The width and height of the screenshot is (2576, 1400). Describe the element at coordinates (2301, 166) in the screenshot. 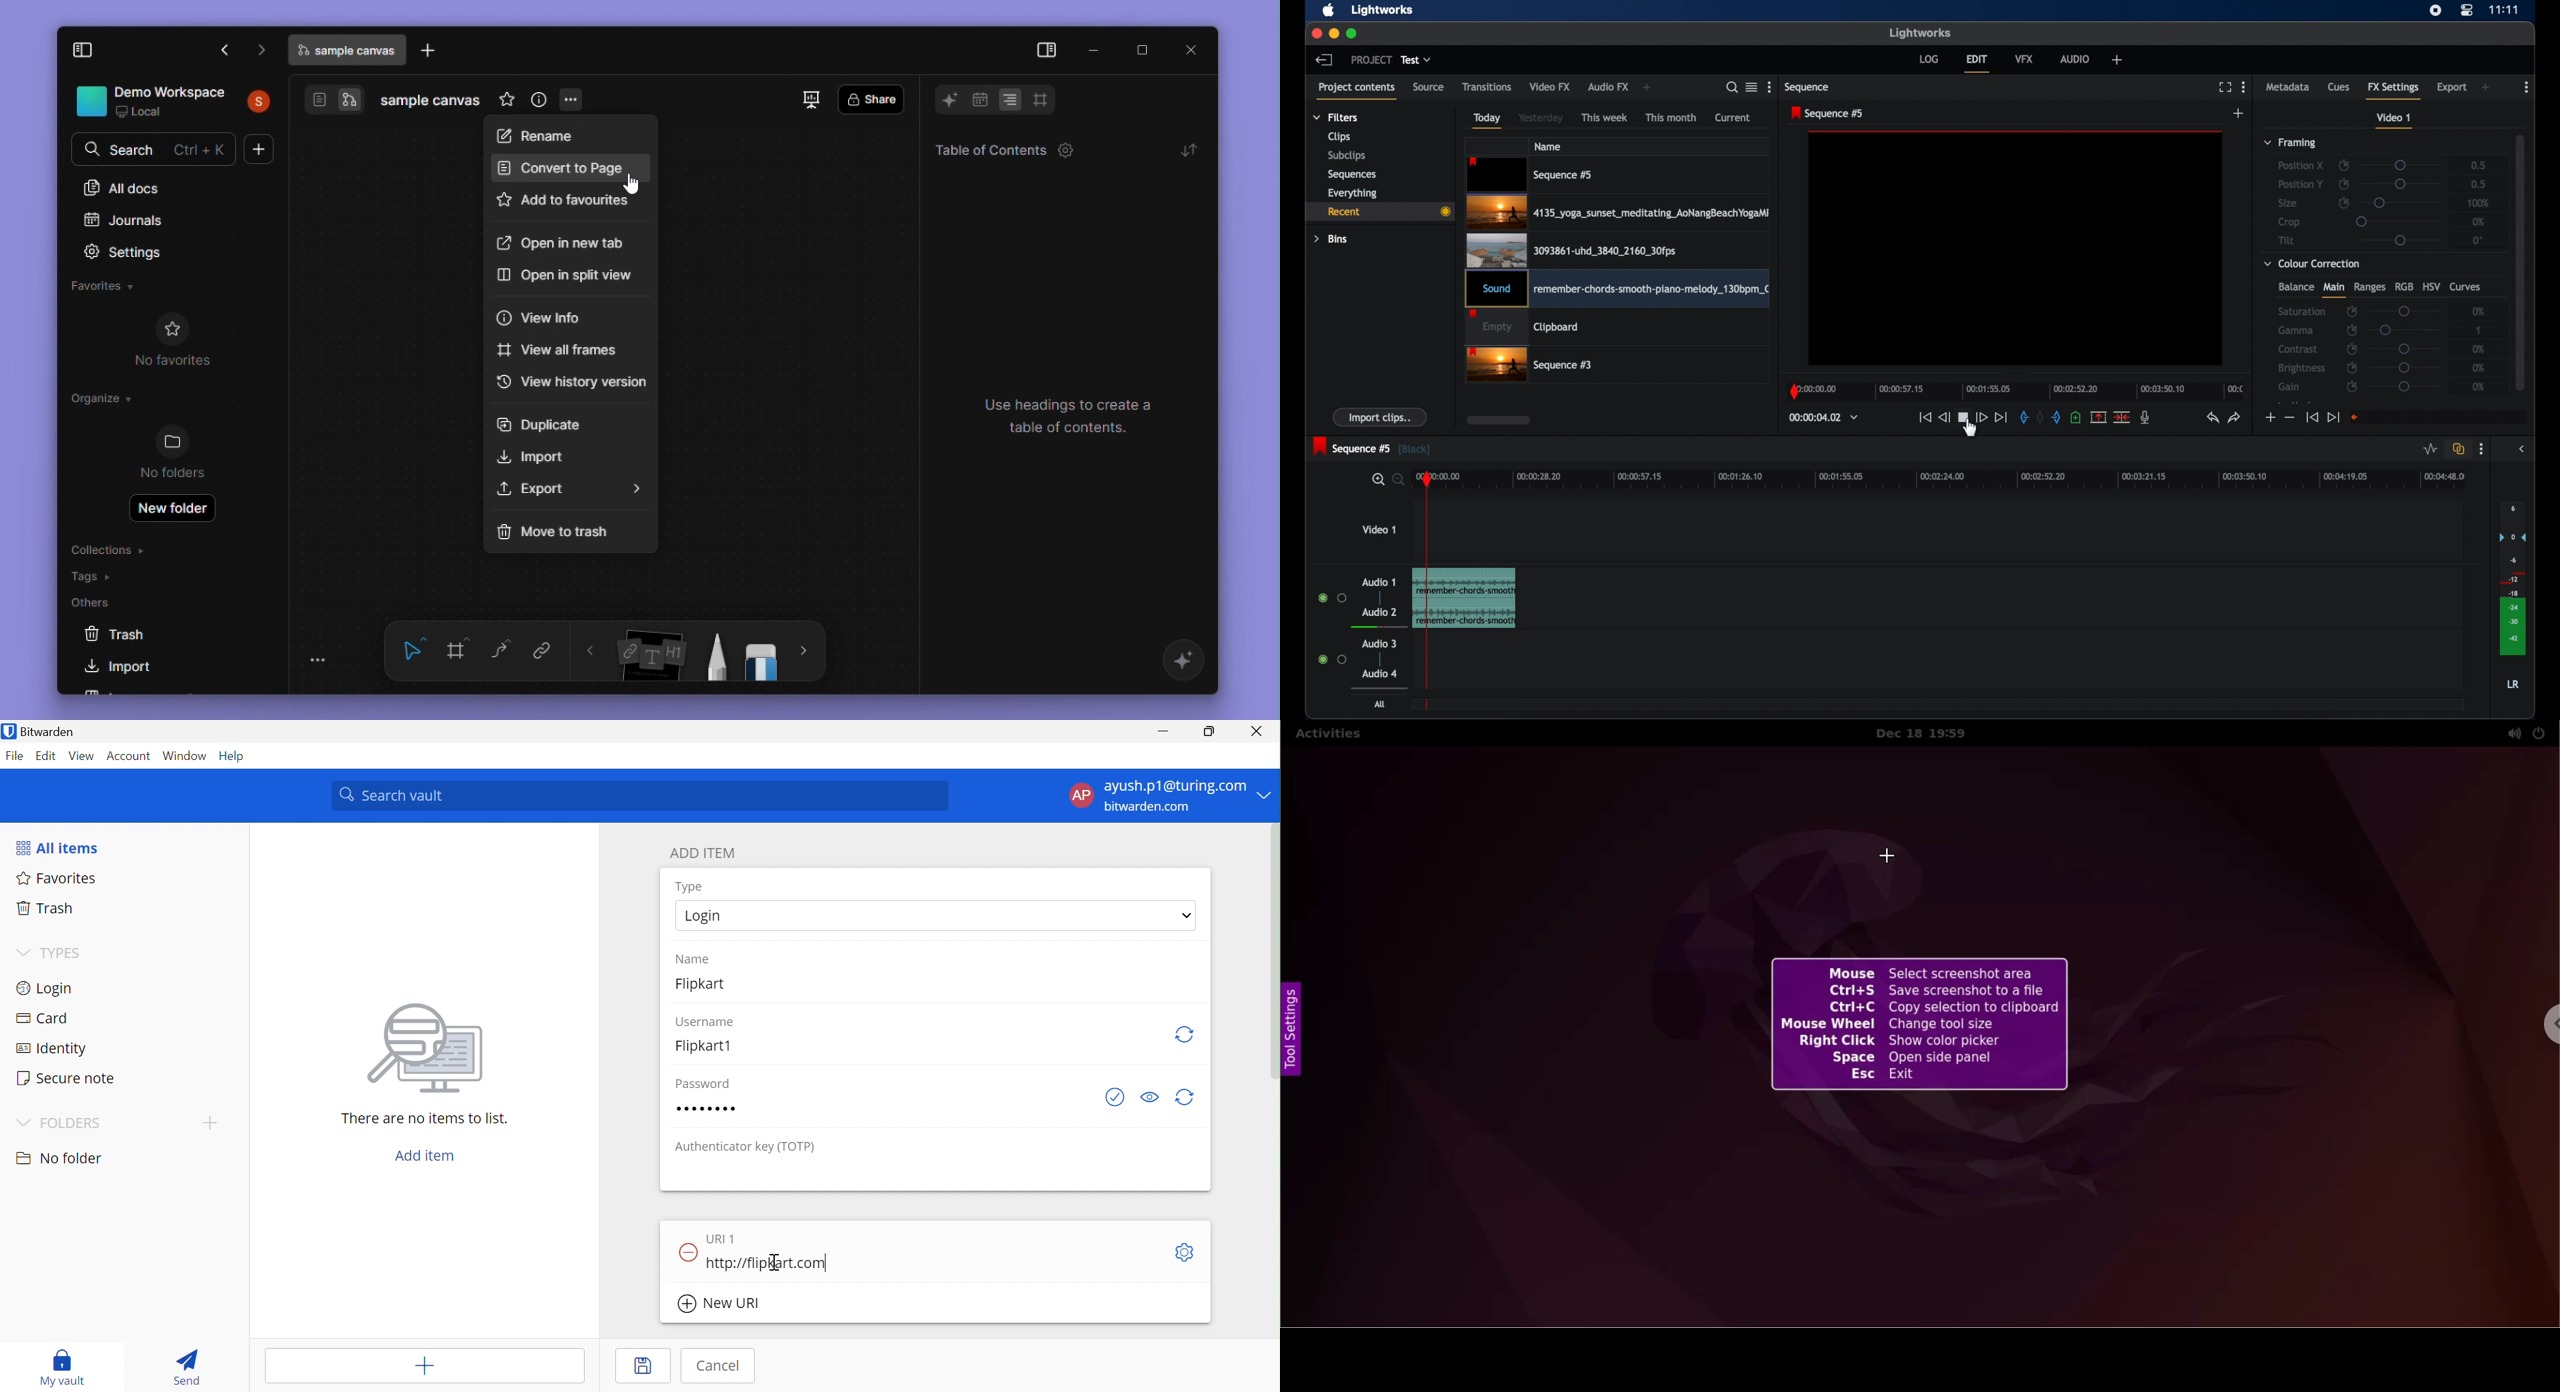

I see `position x` at that location.